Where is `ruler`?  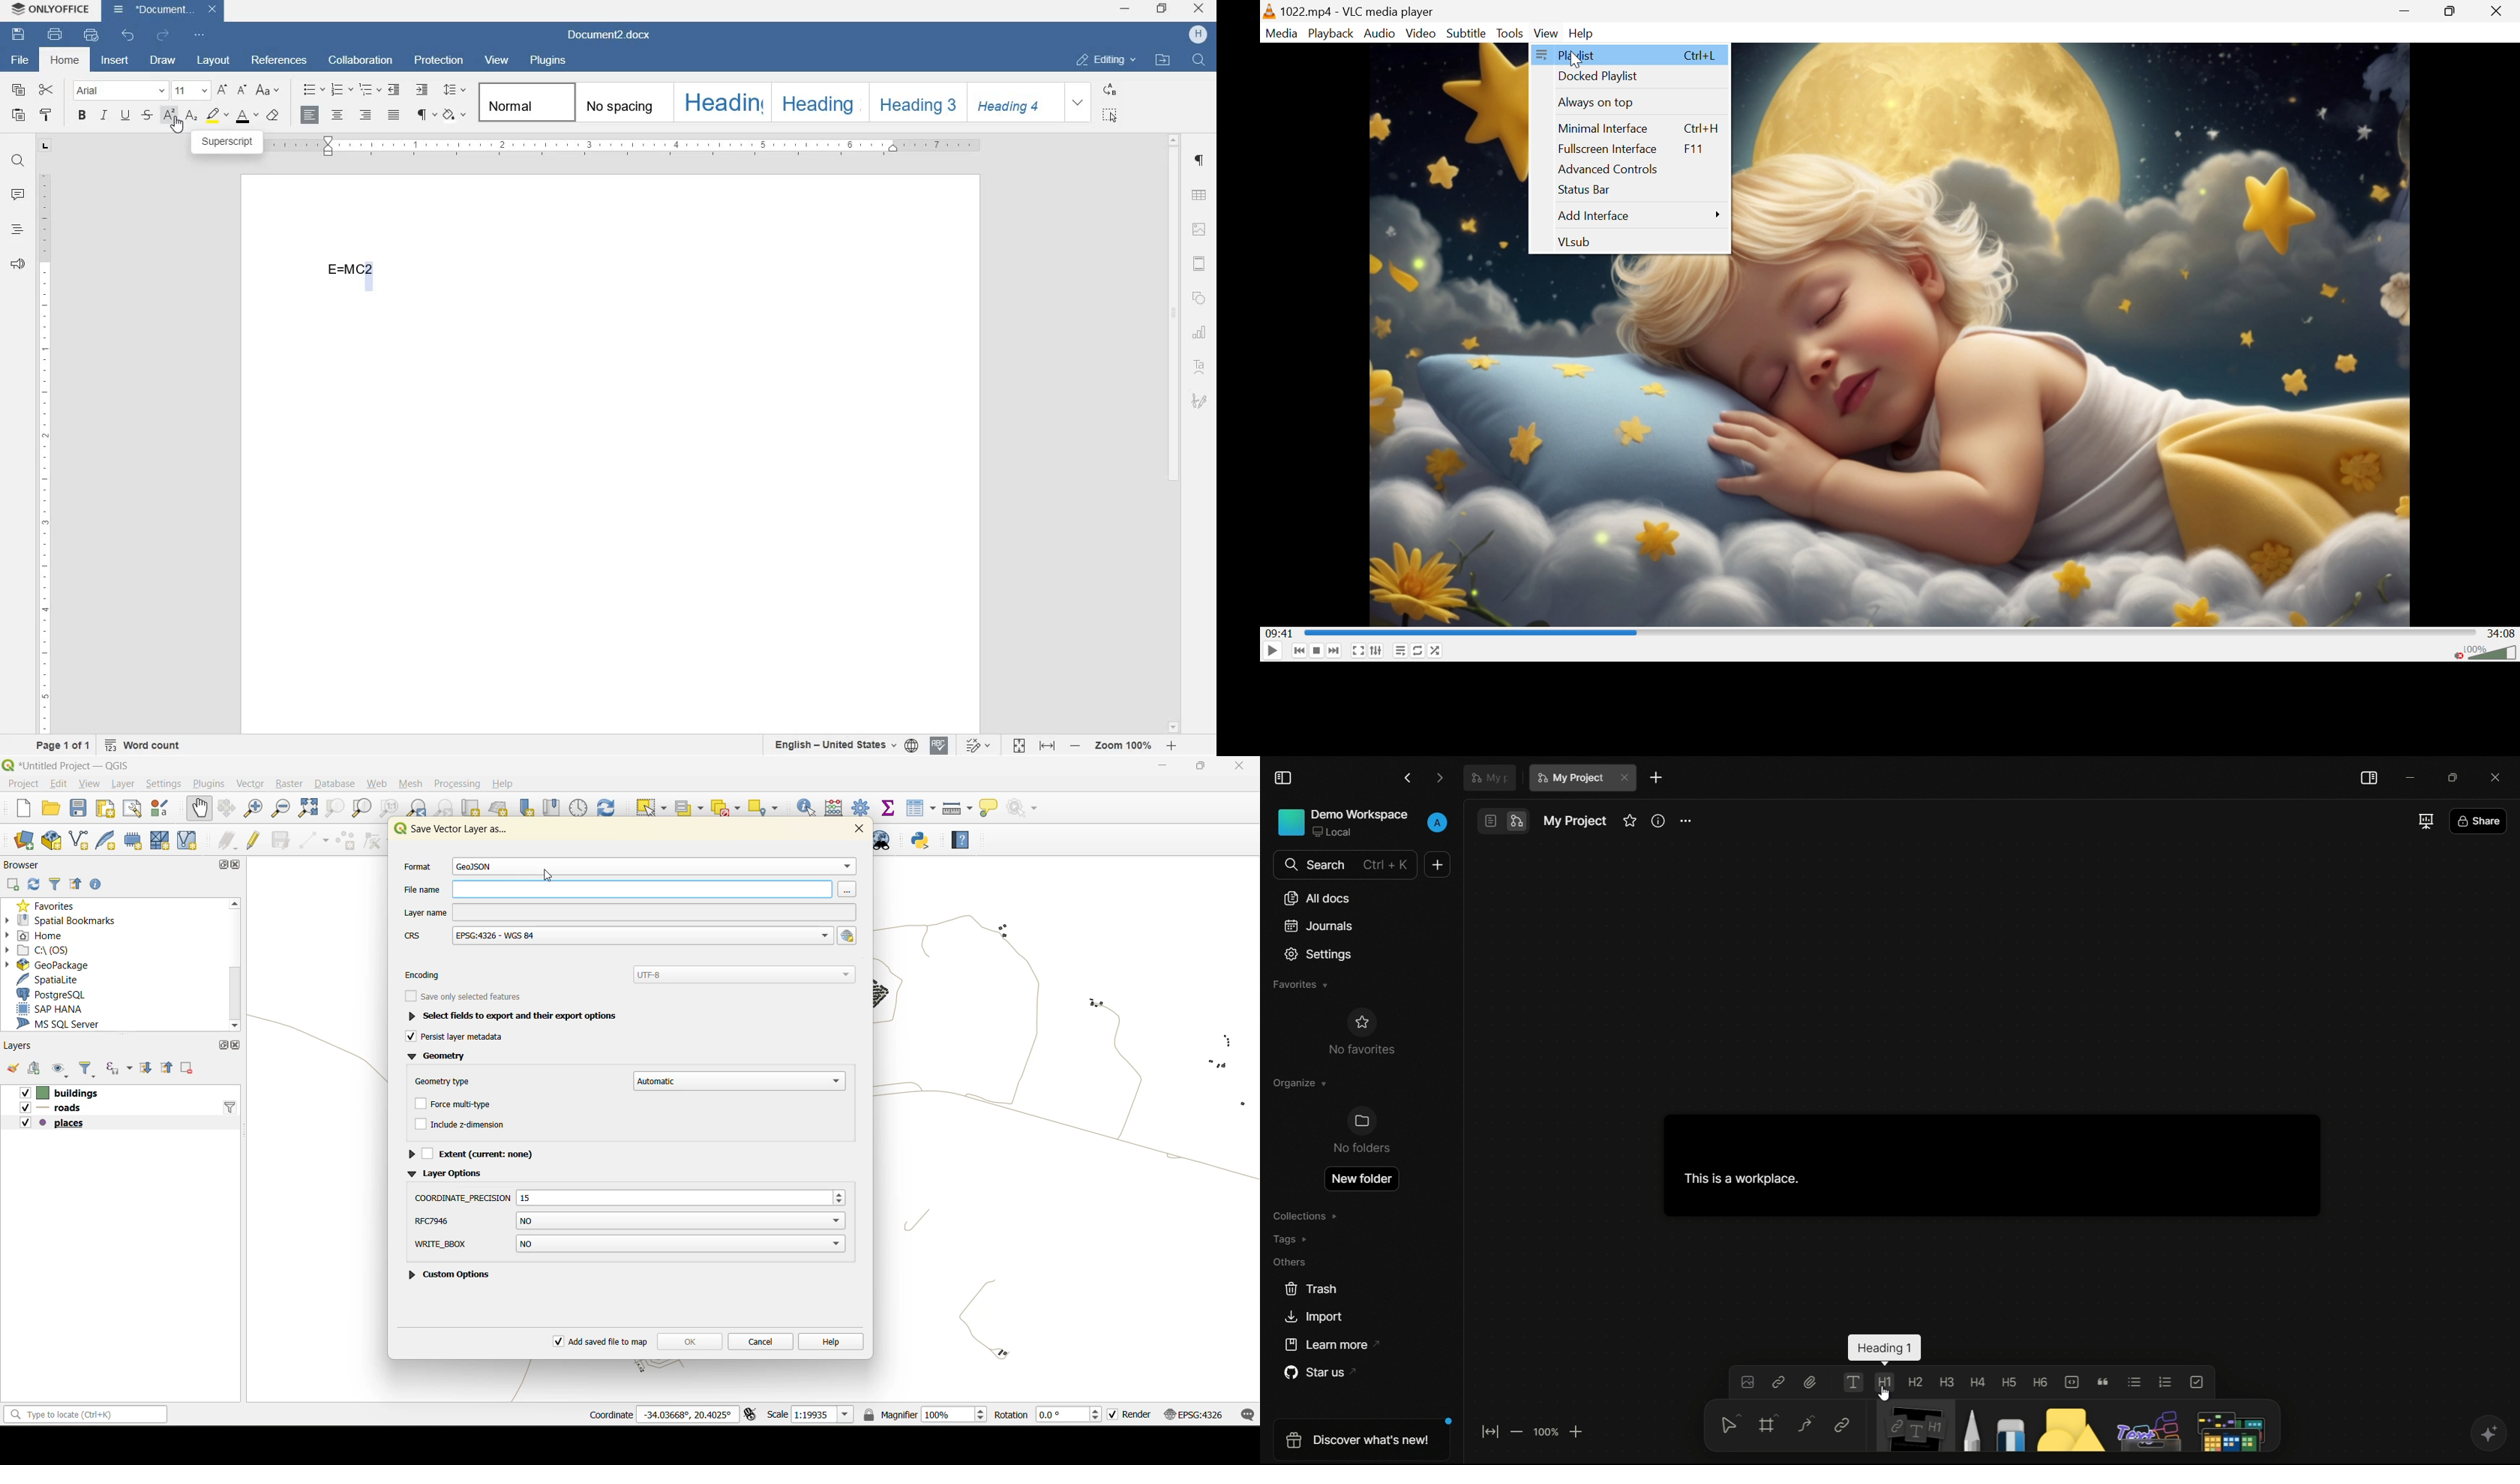
ruler is located at coordinates (624, 146).